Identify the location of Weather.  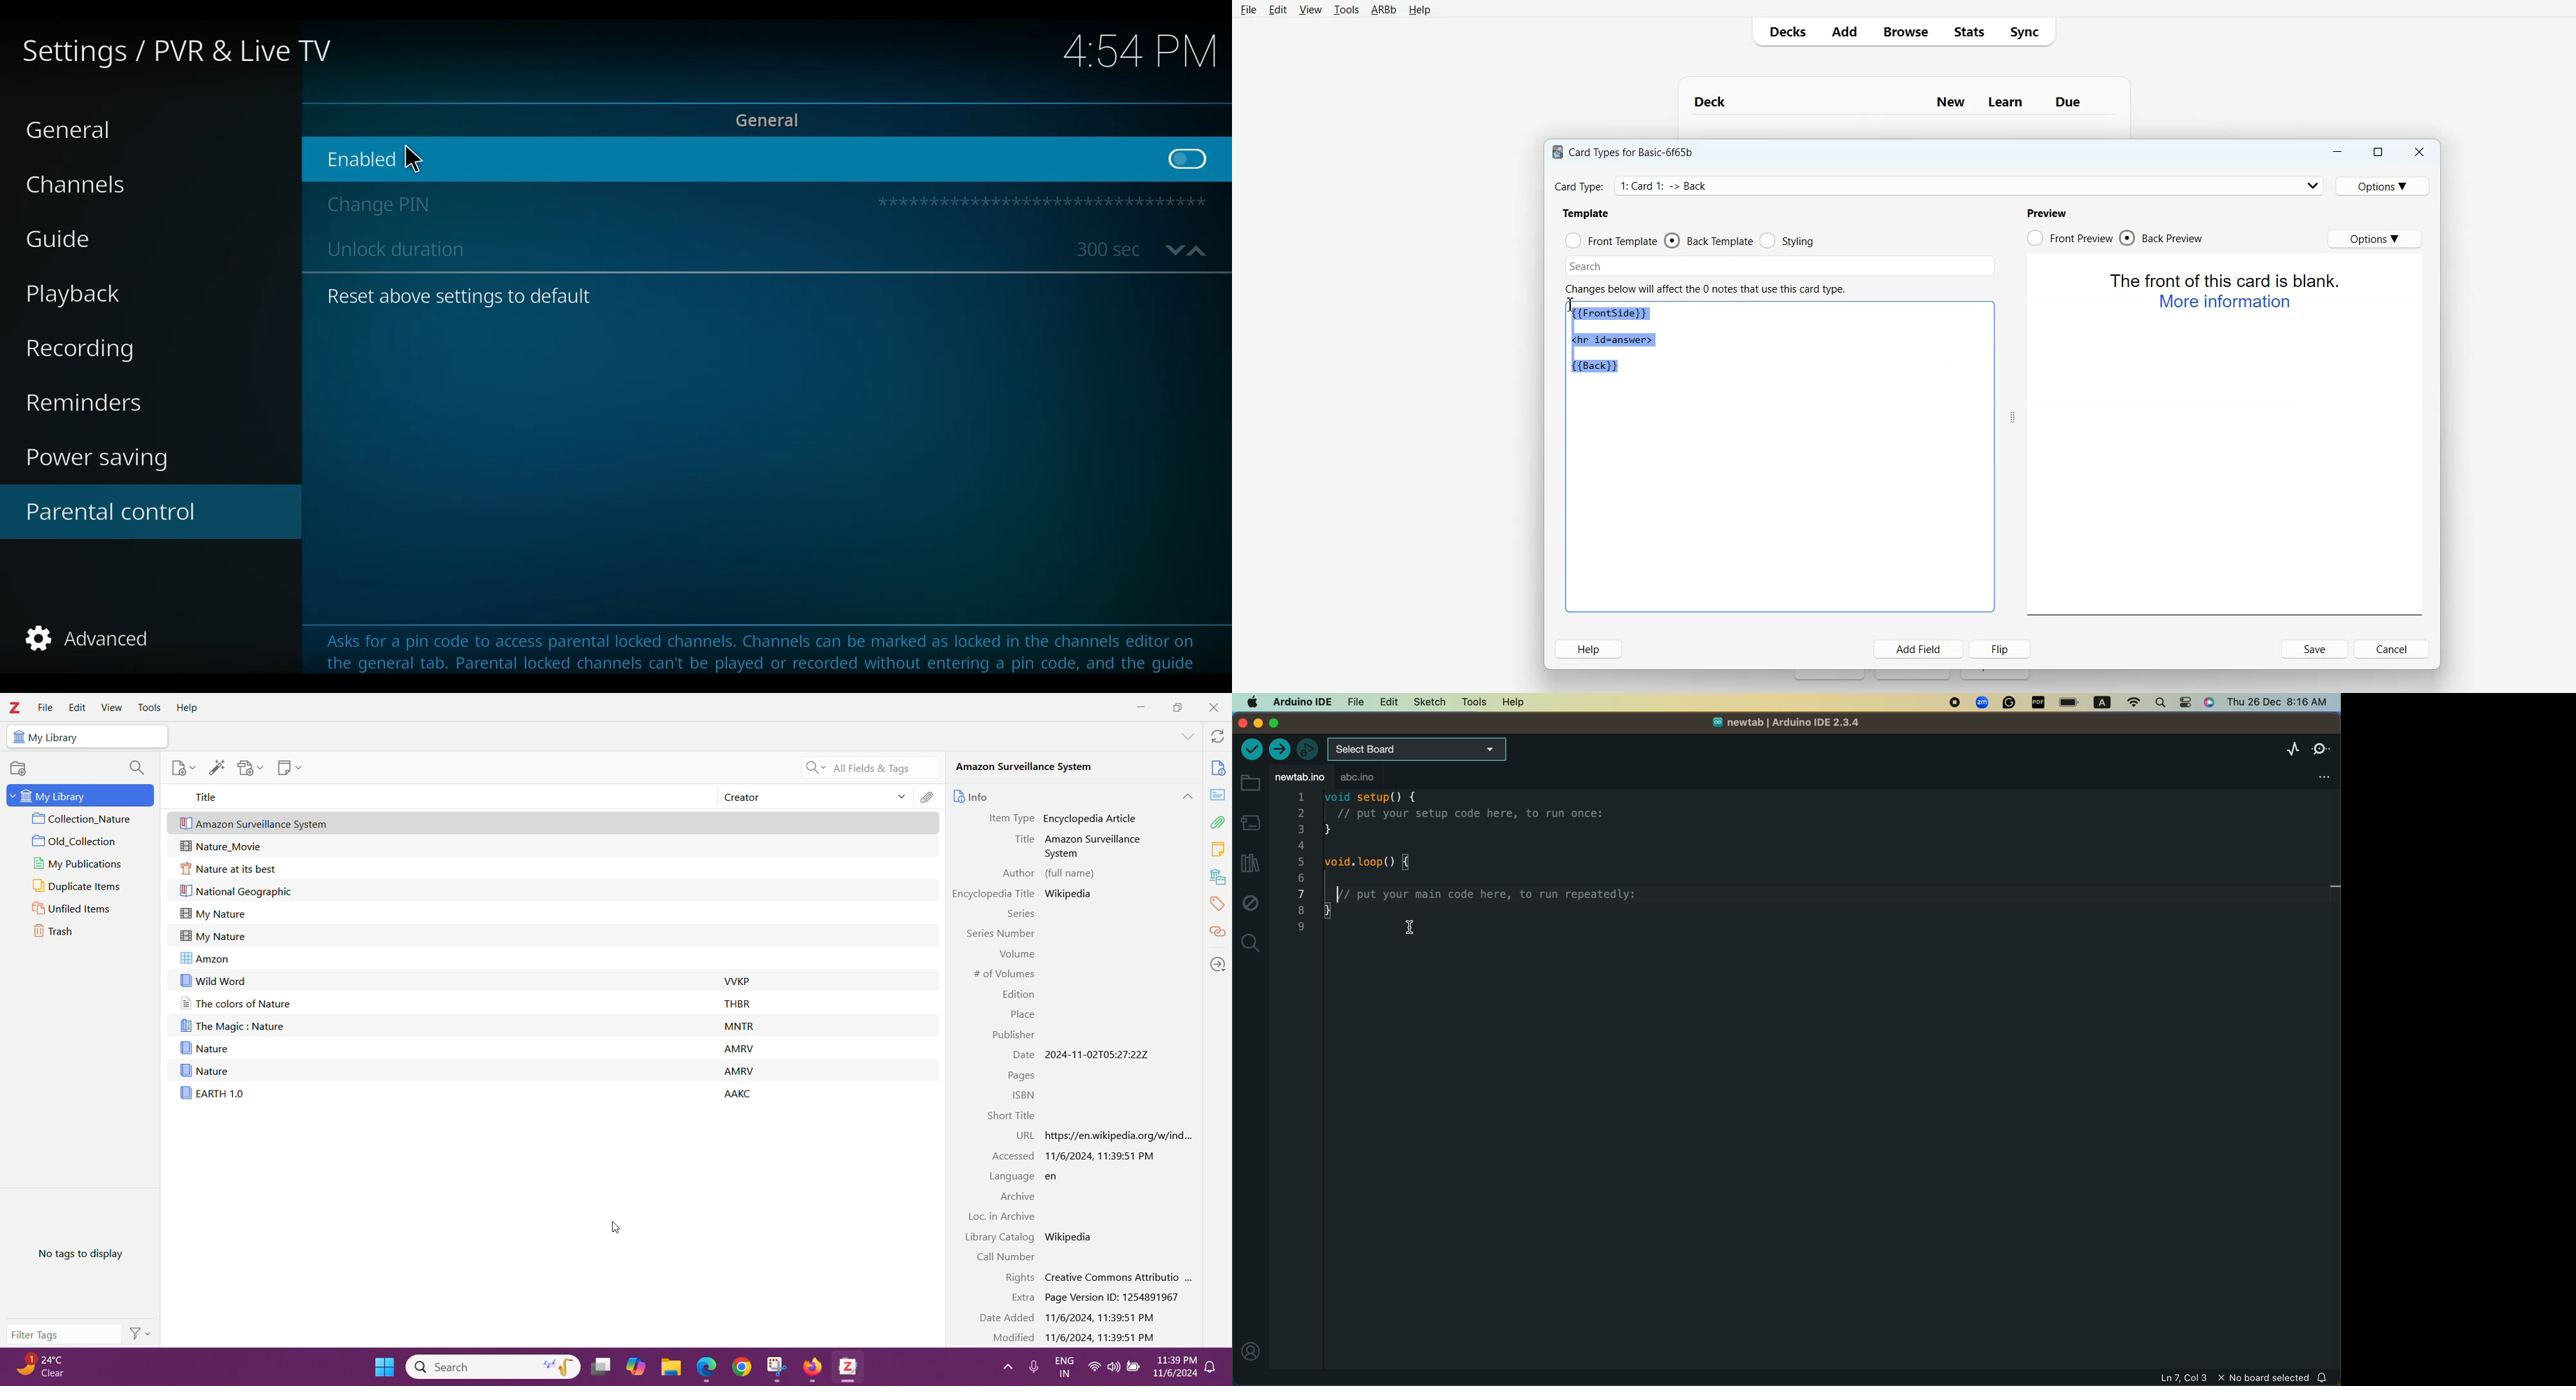
(45, 1367).